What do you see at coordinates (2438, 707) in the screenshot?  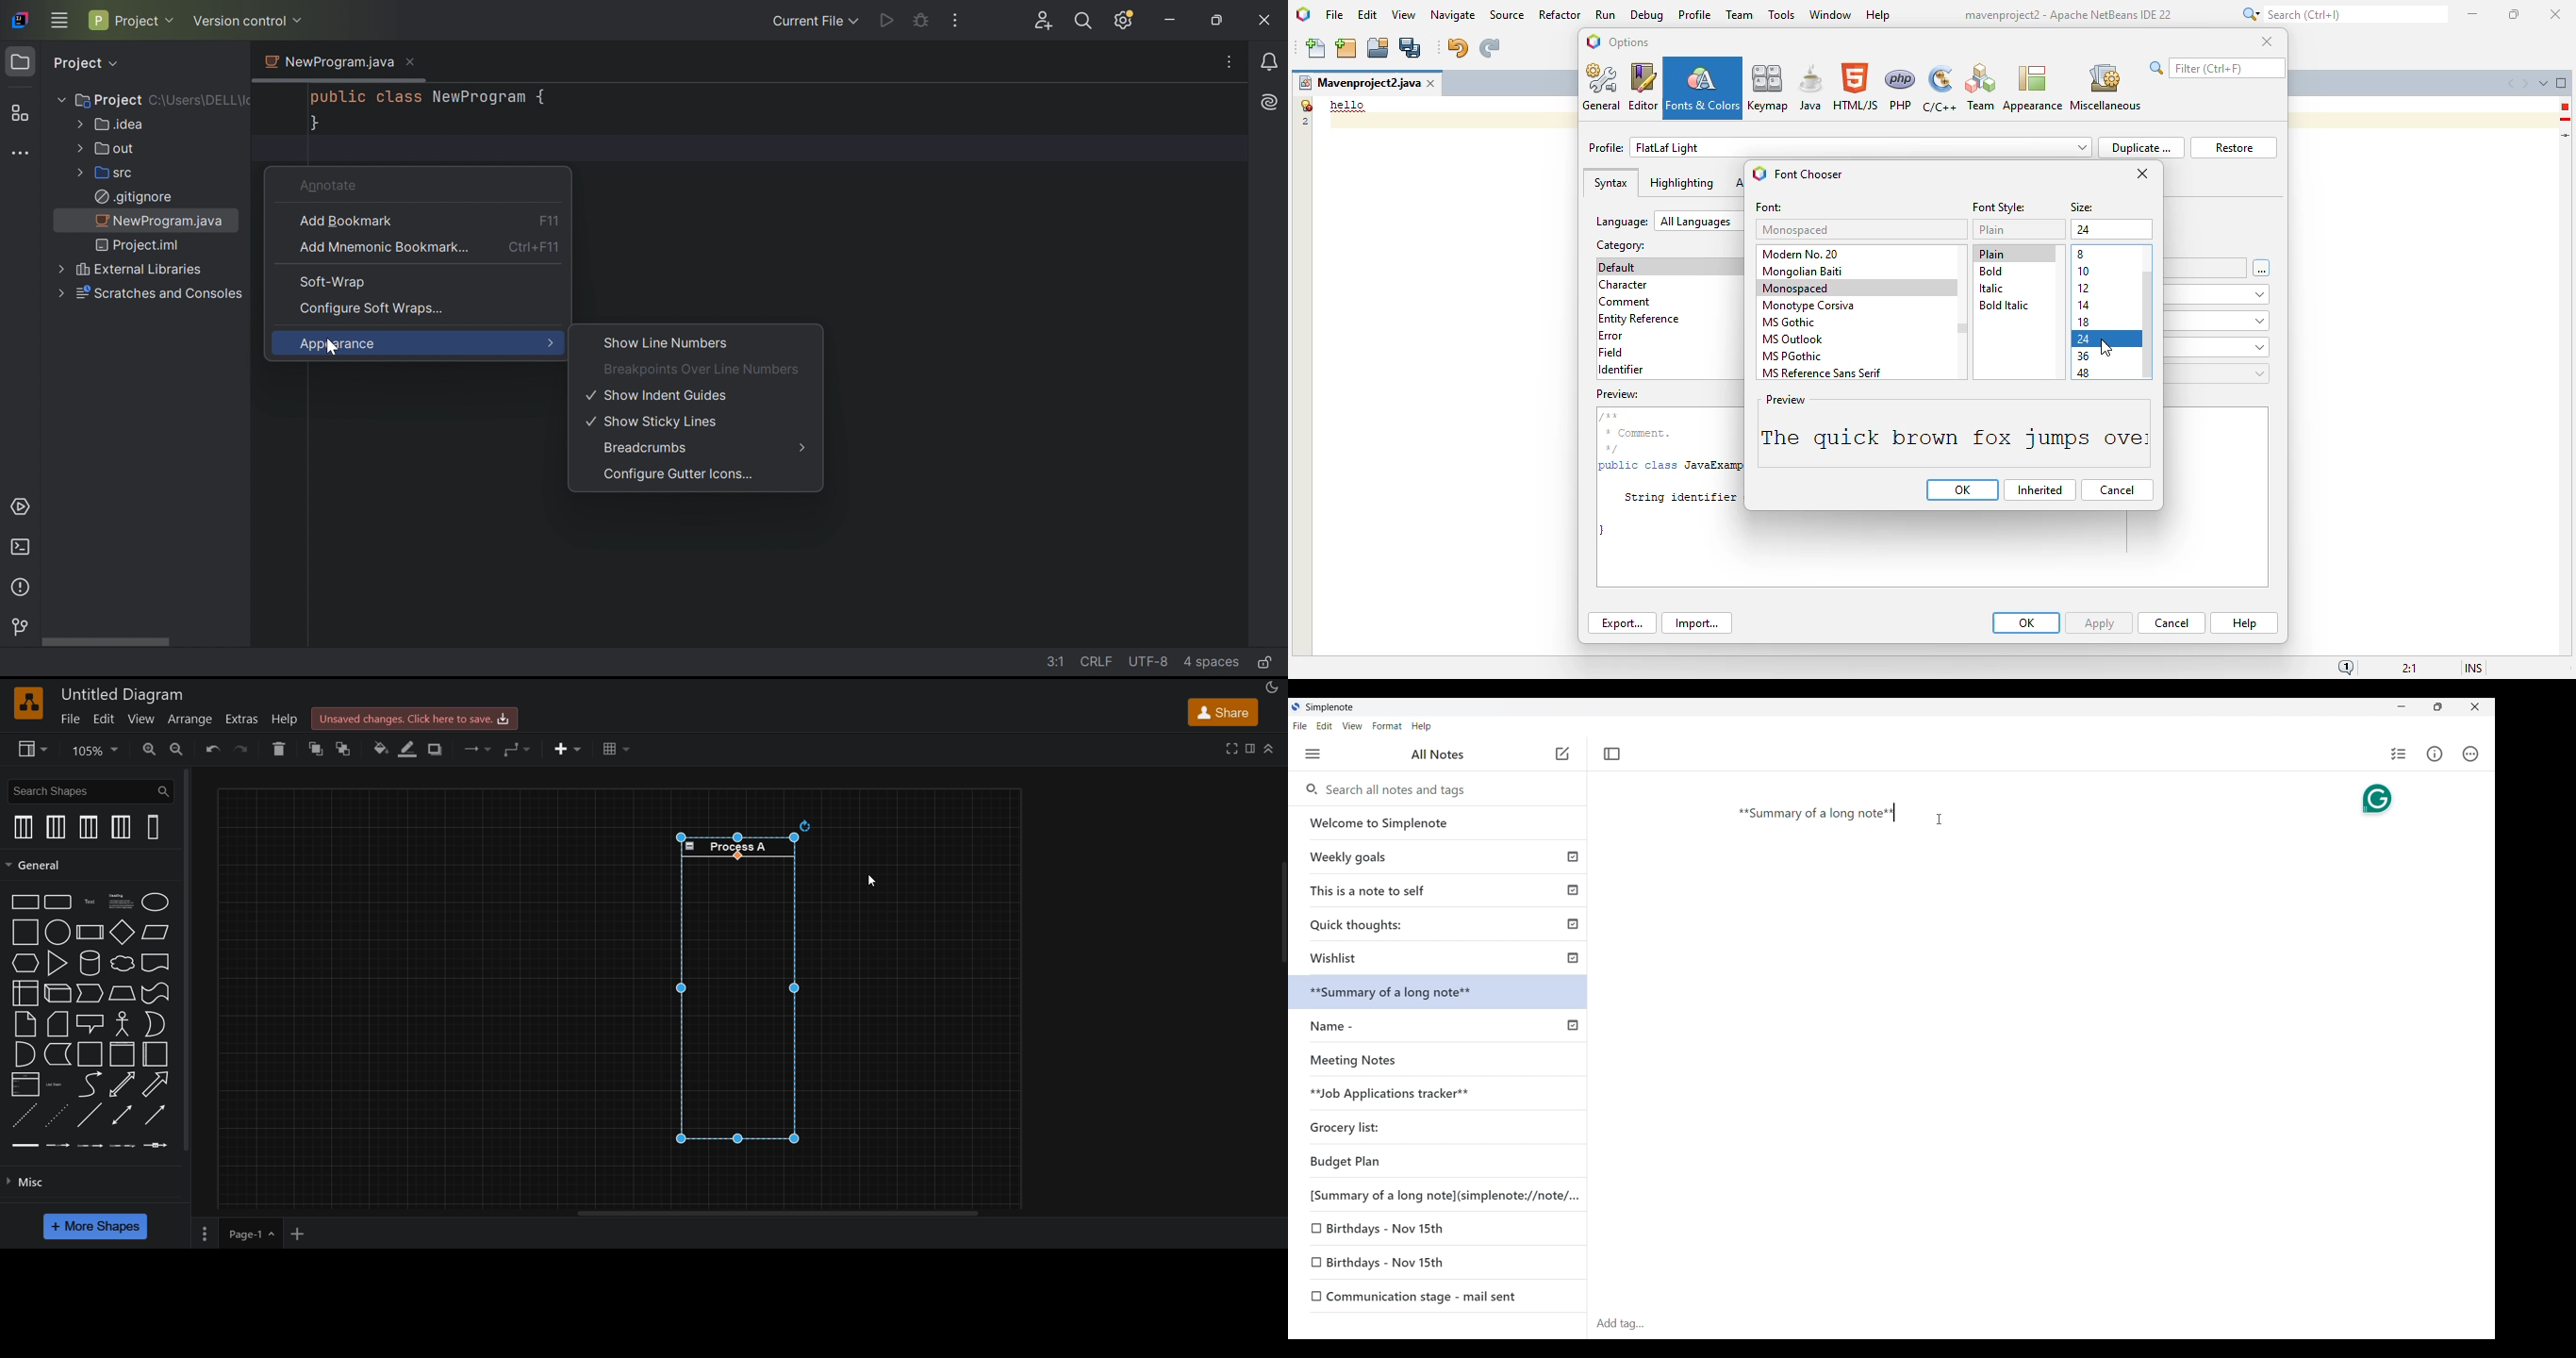 I see `Resize` at bounding box center [2438, 707].